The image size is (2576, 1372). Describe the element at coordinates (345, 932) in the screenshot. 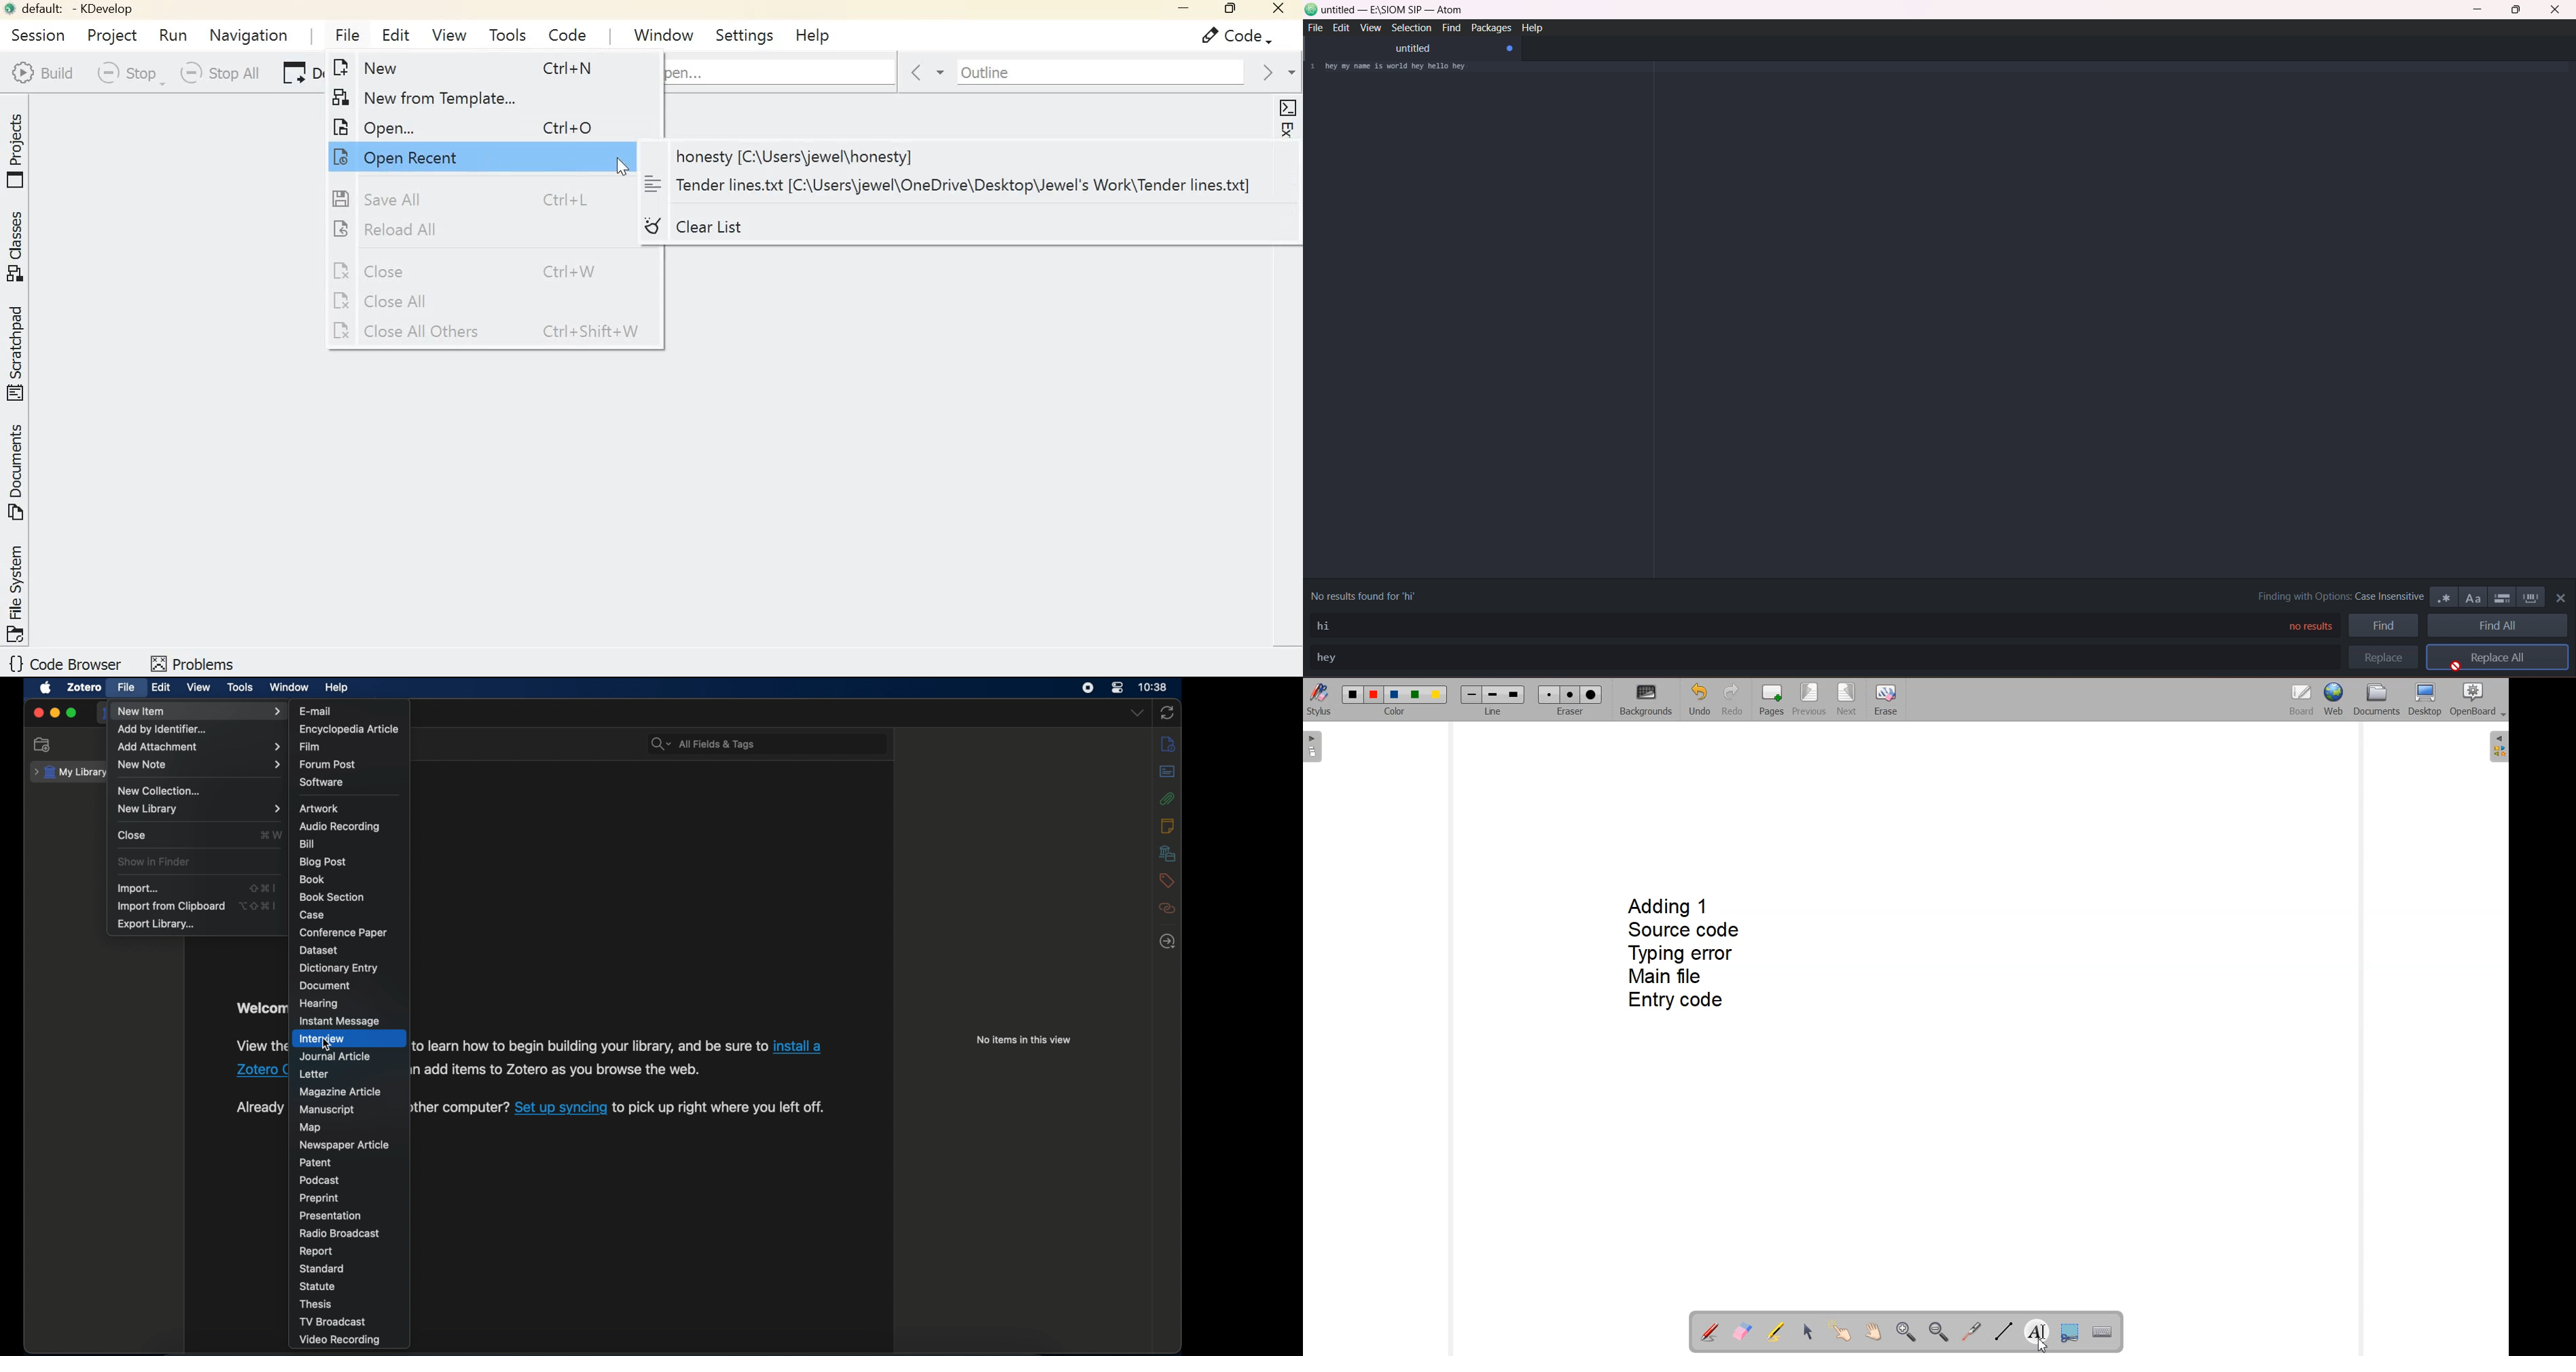

I see `conference paper` at that location.